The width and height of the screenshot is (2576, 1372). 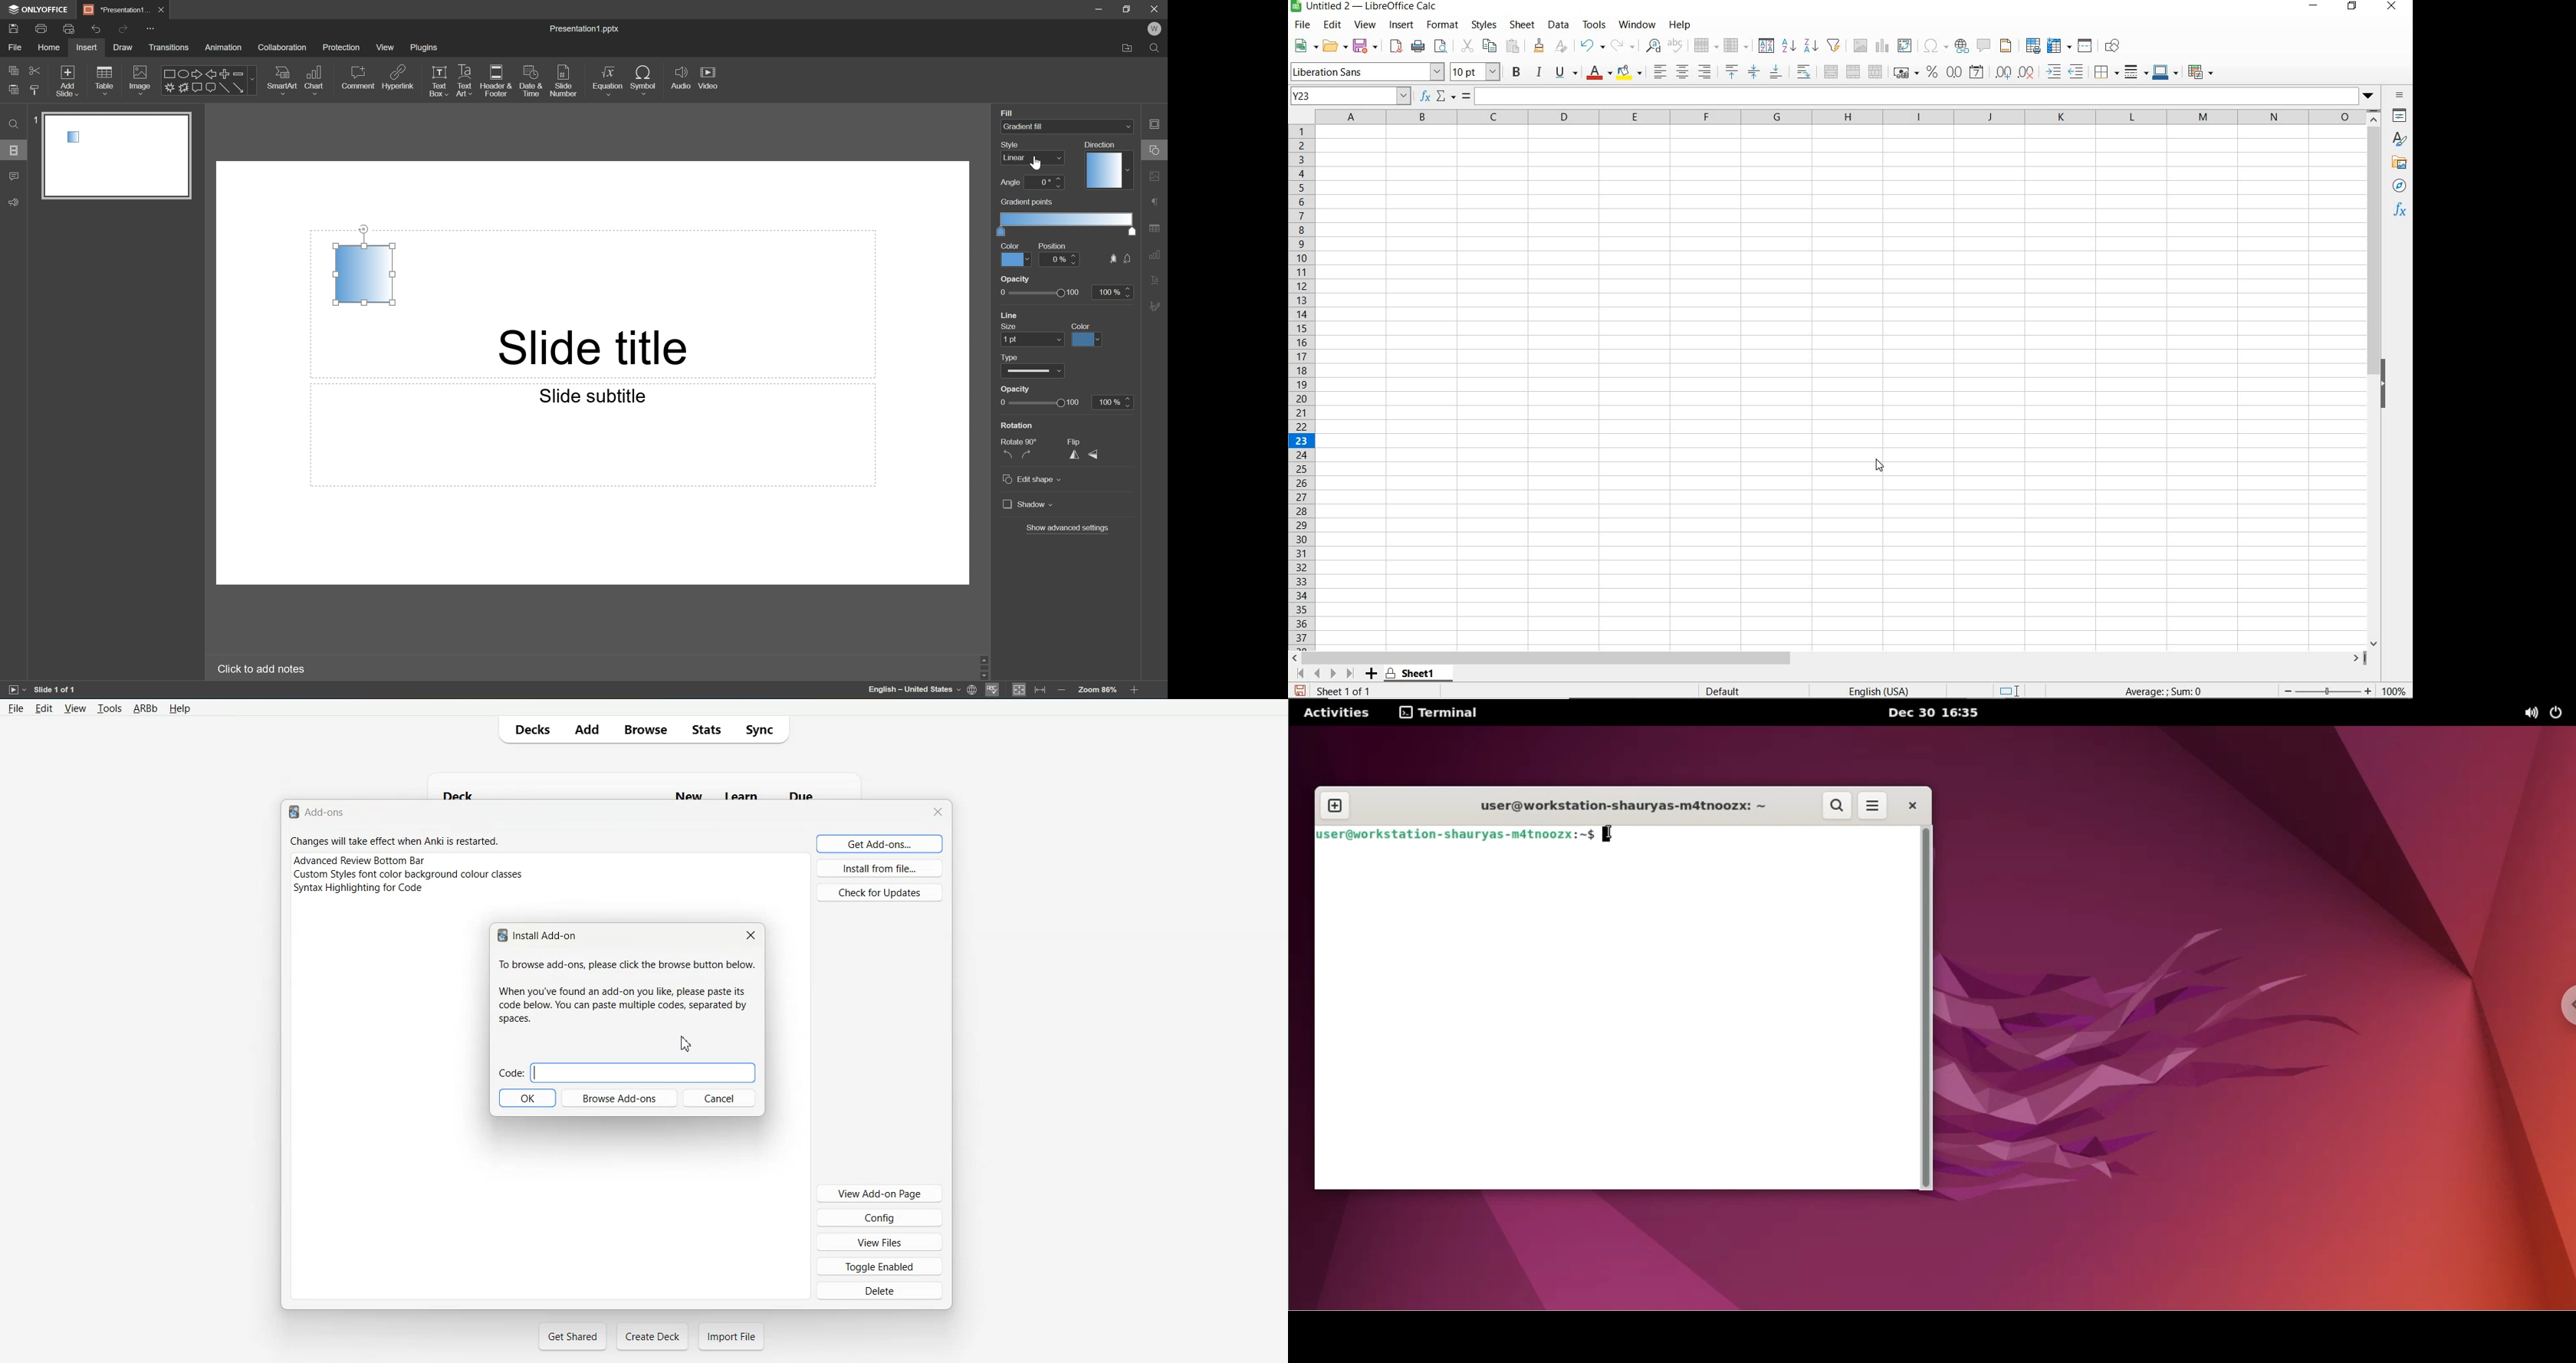 I want to click on Minus, so click(x=244, y=73).